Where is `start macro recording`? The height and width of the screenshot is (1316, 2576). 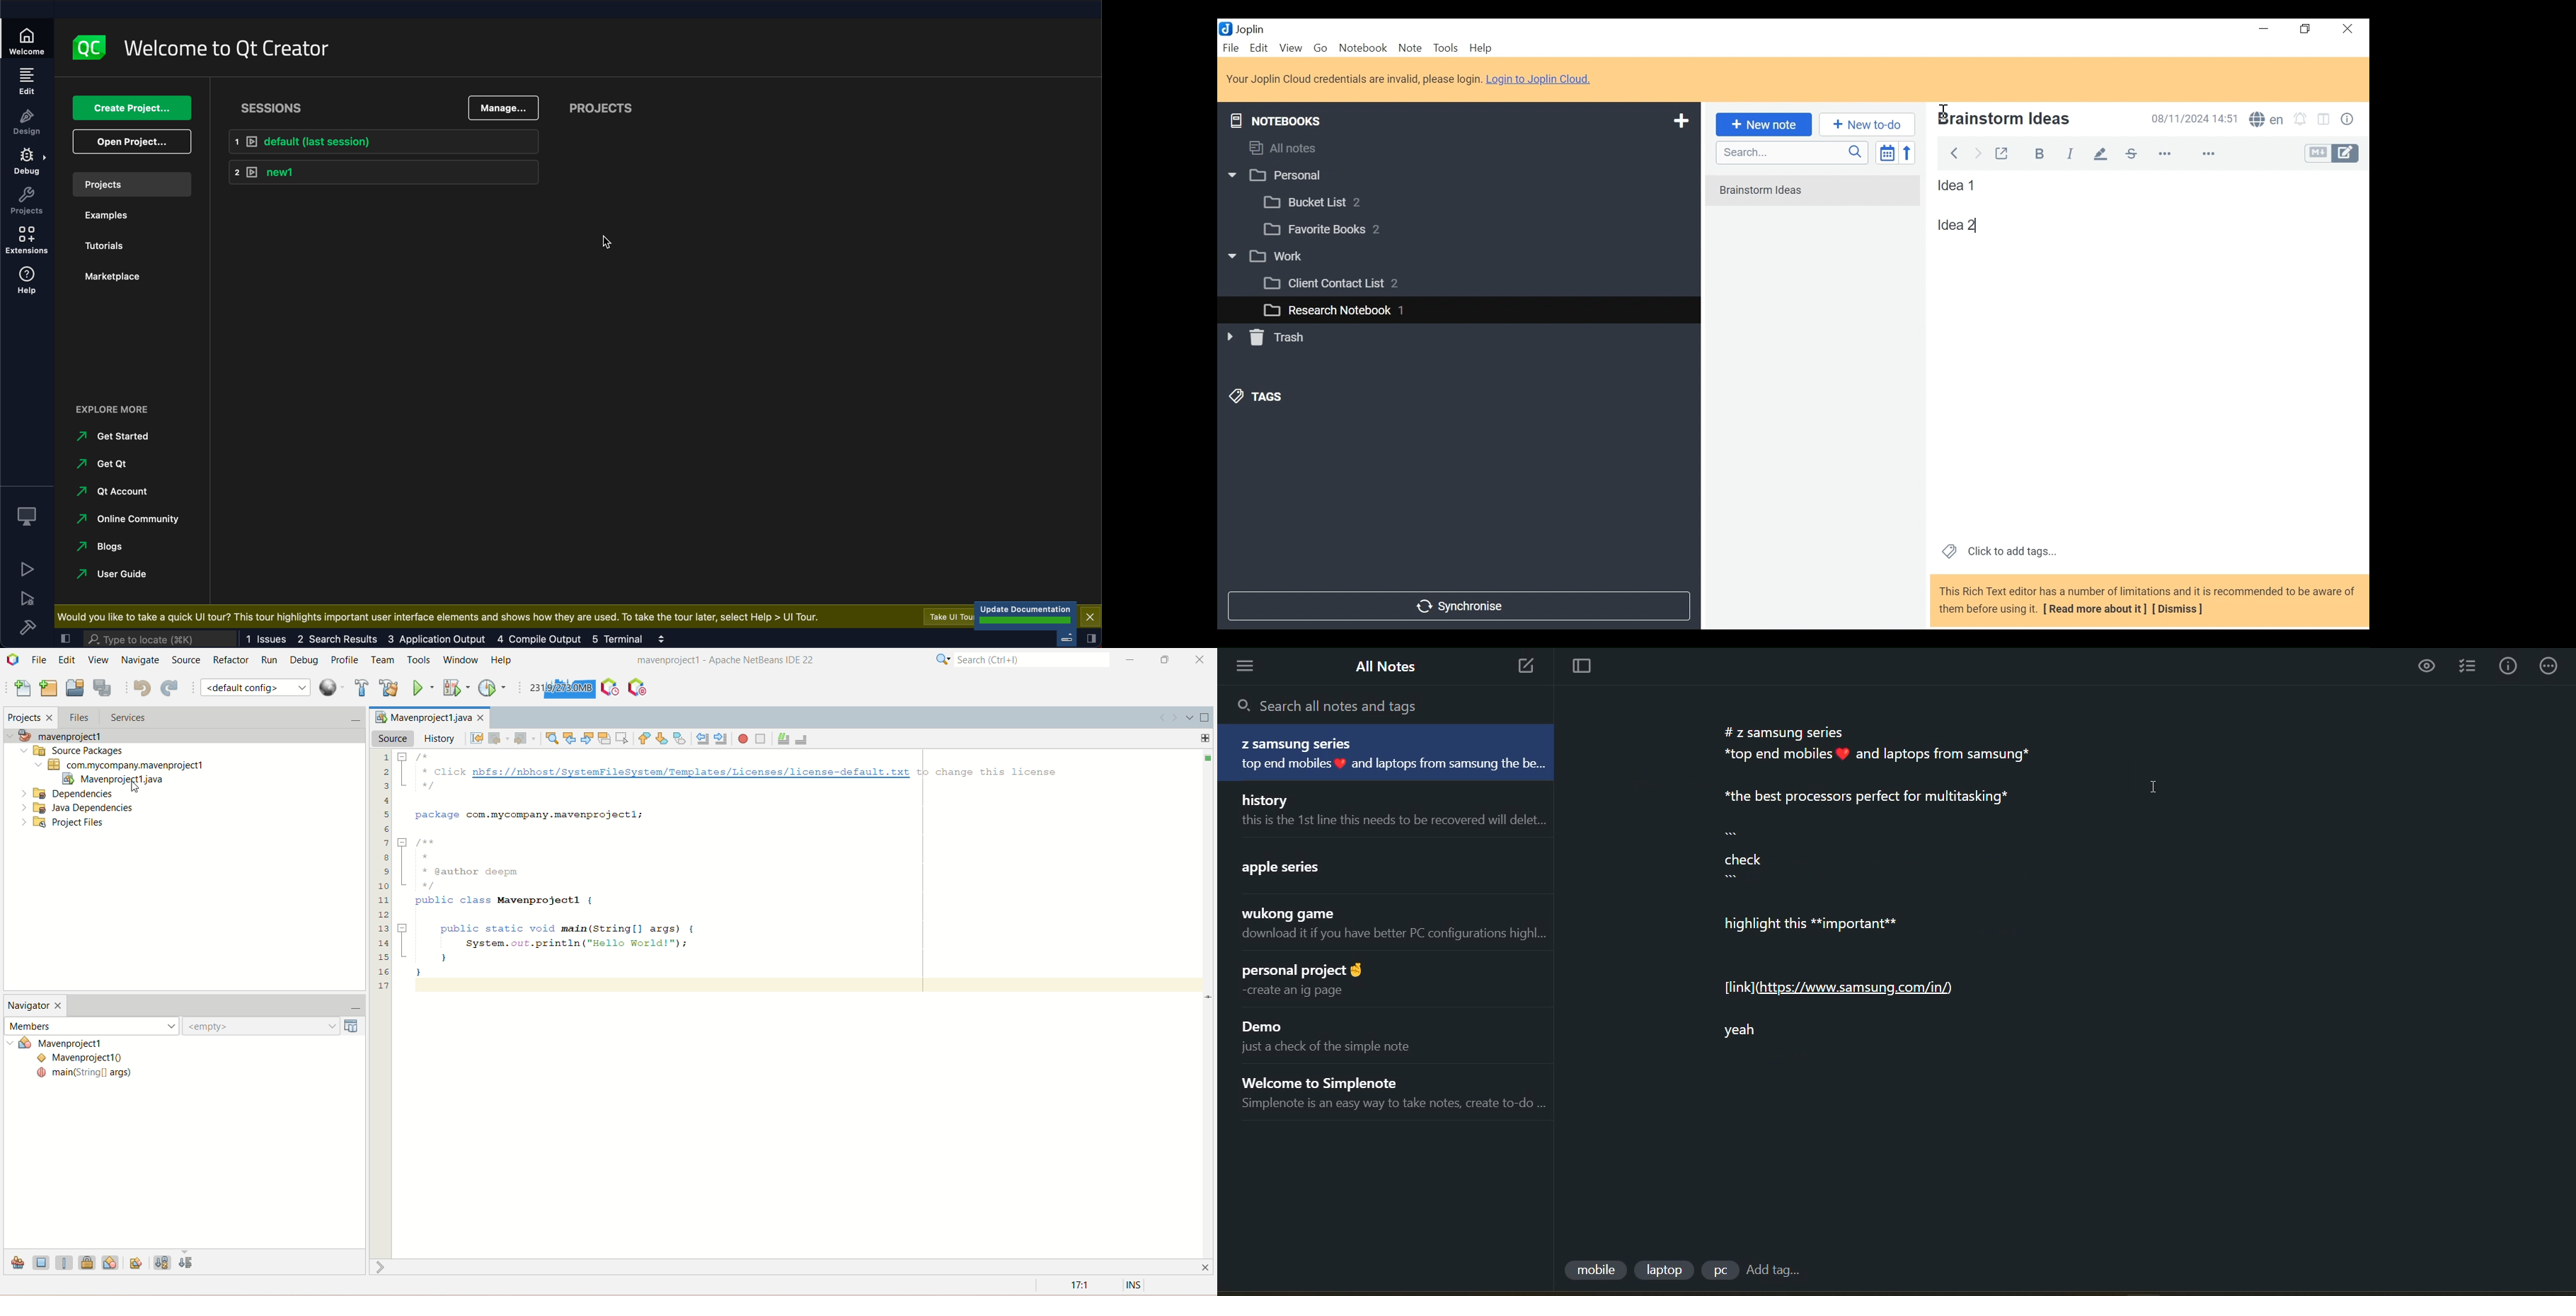
start macro recording is located at coordinates (744, 739).